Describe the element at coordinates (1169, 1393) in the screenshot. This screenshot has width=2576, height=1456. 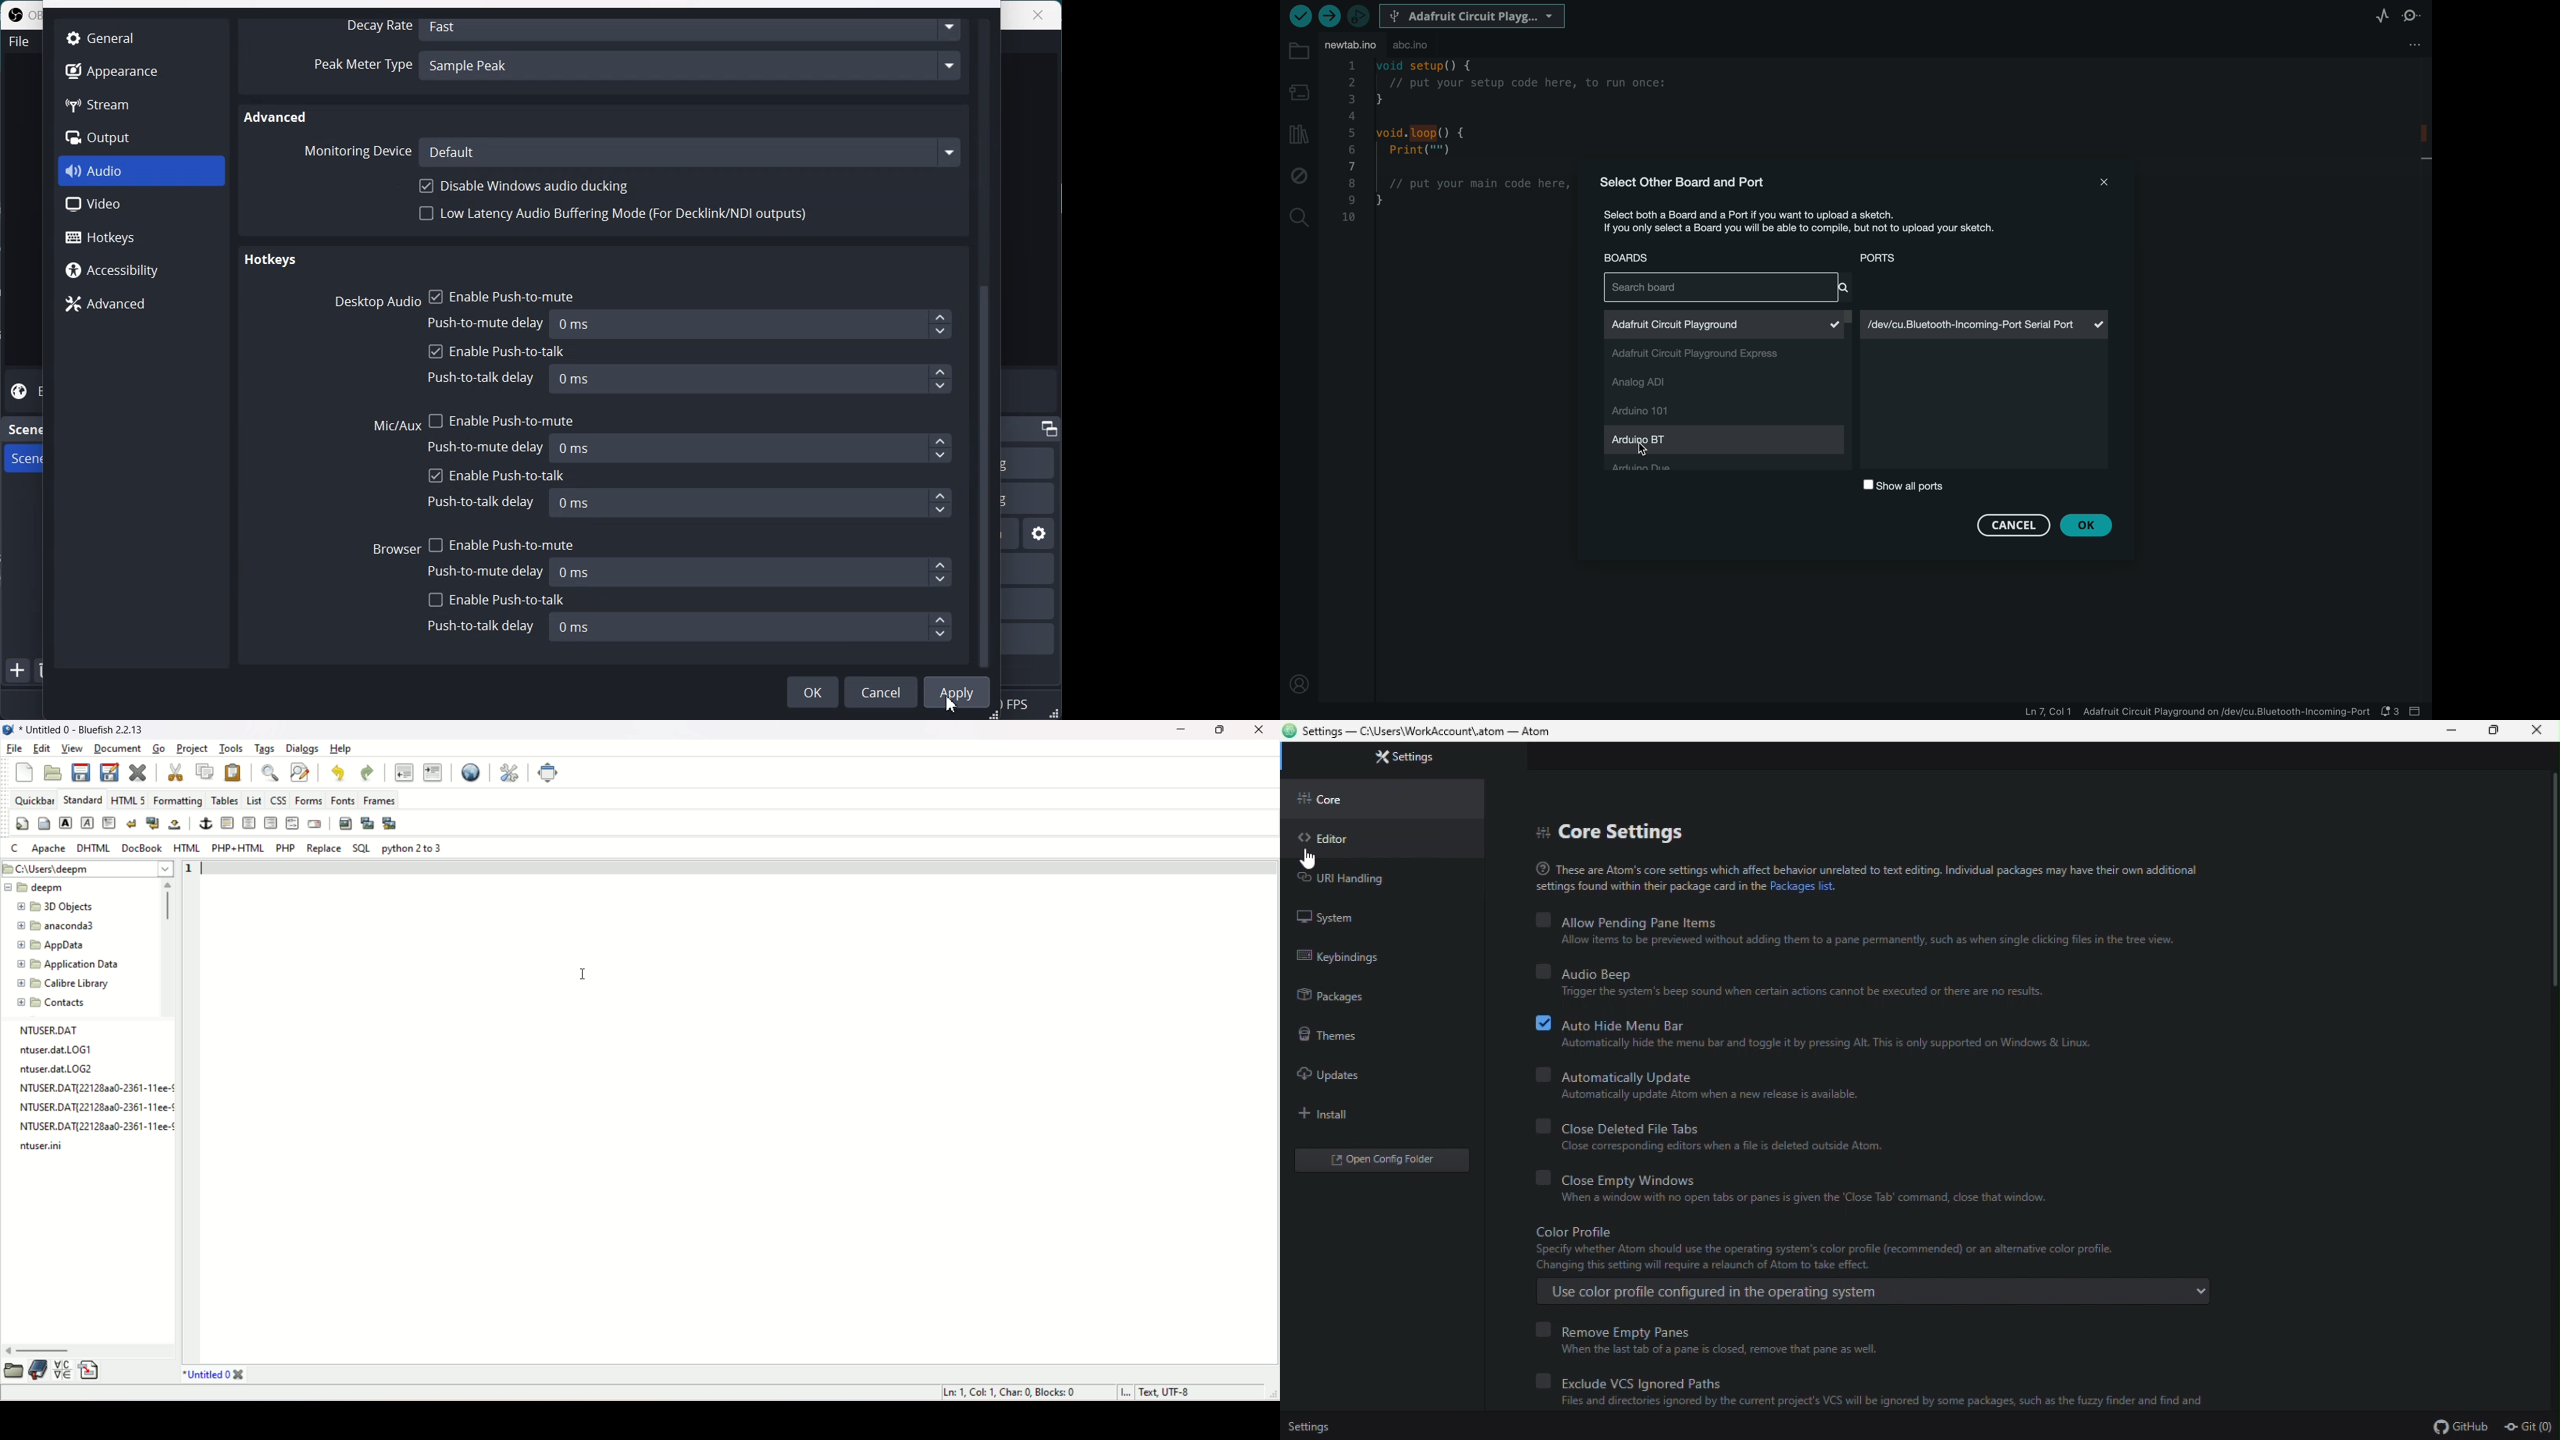
I see `character encoding` at that location.